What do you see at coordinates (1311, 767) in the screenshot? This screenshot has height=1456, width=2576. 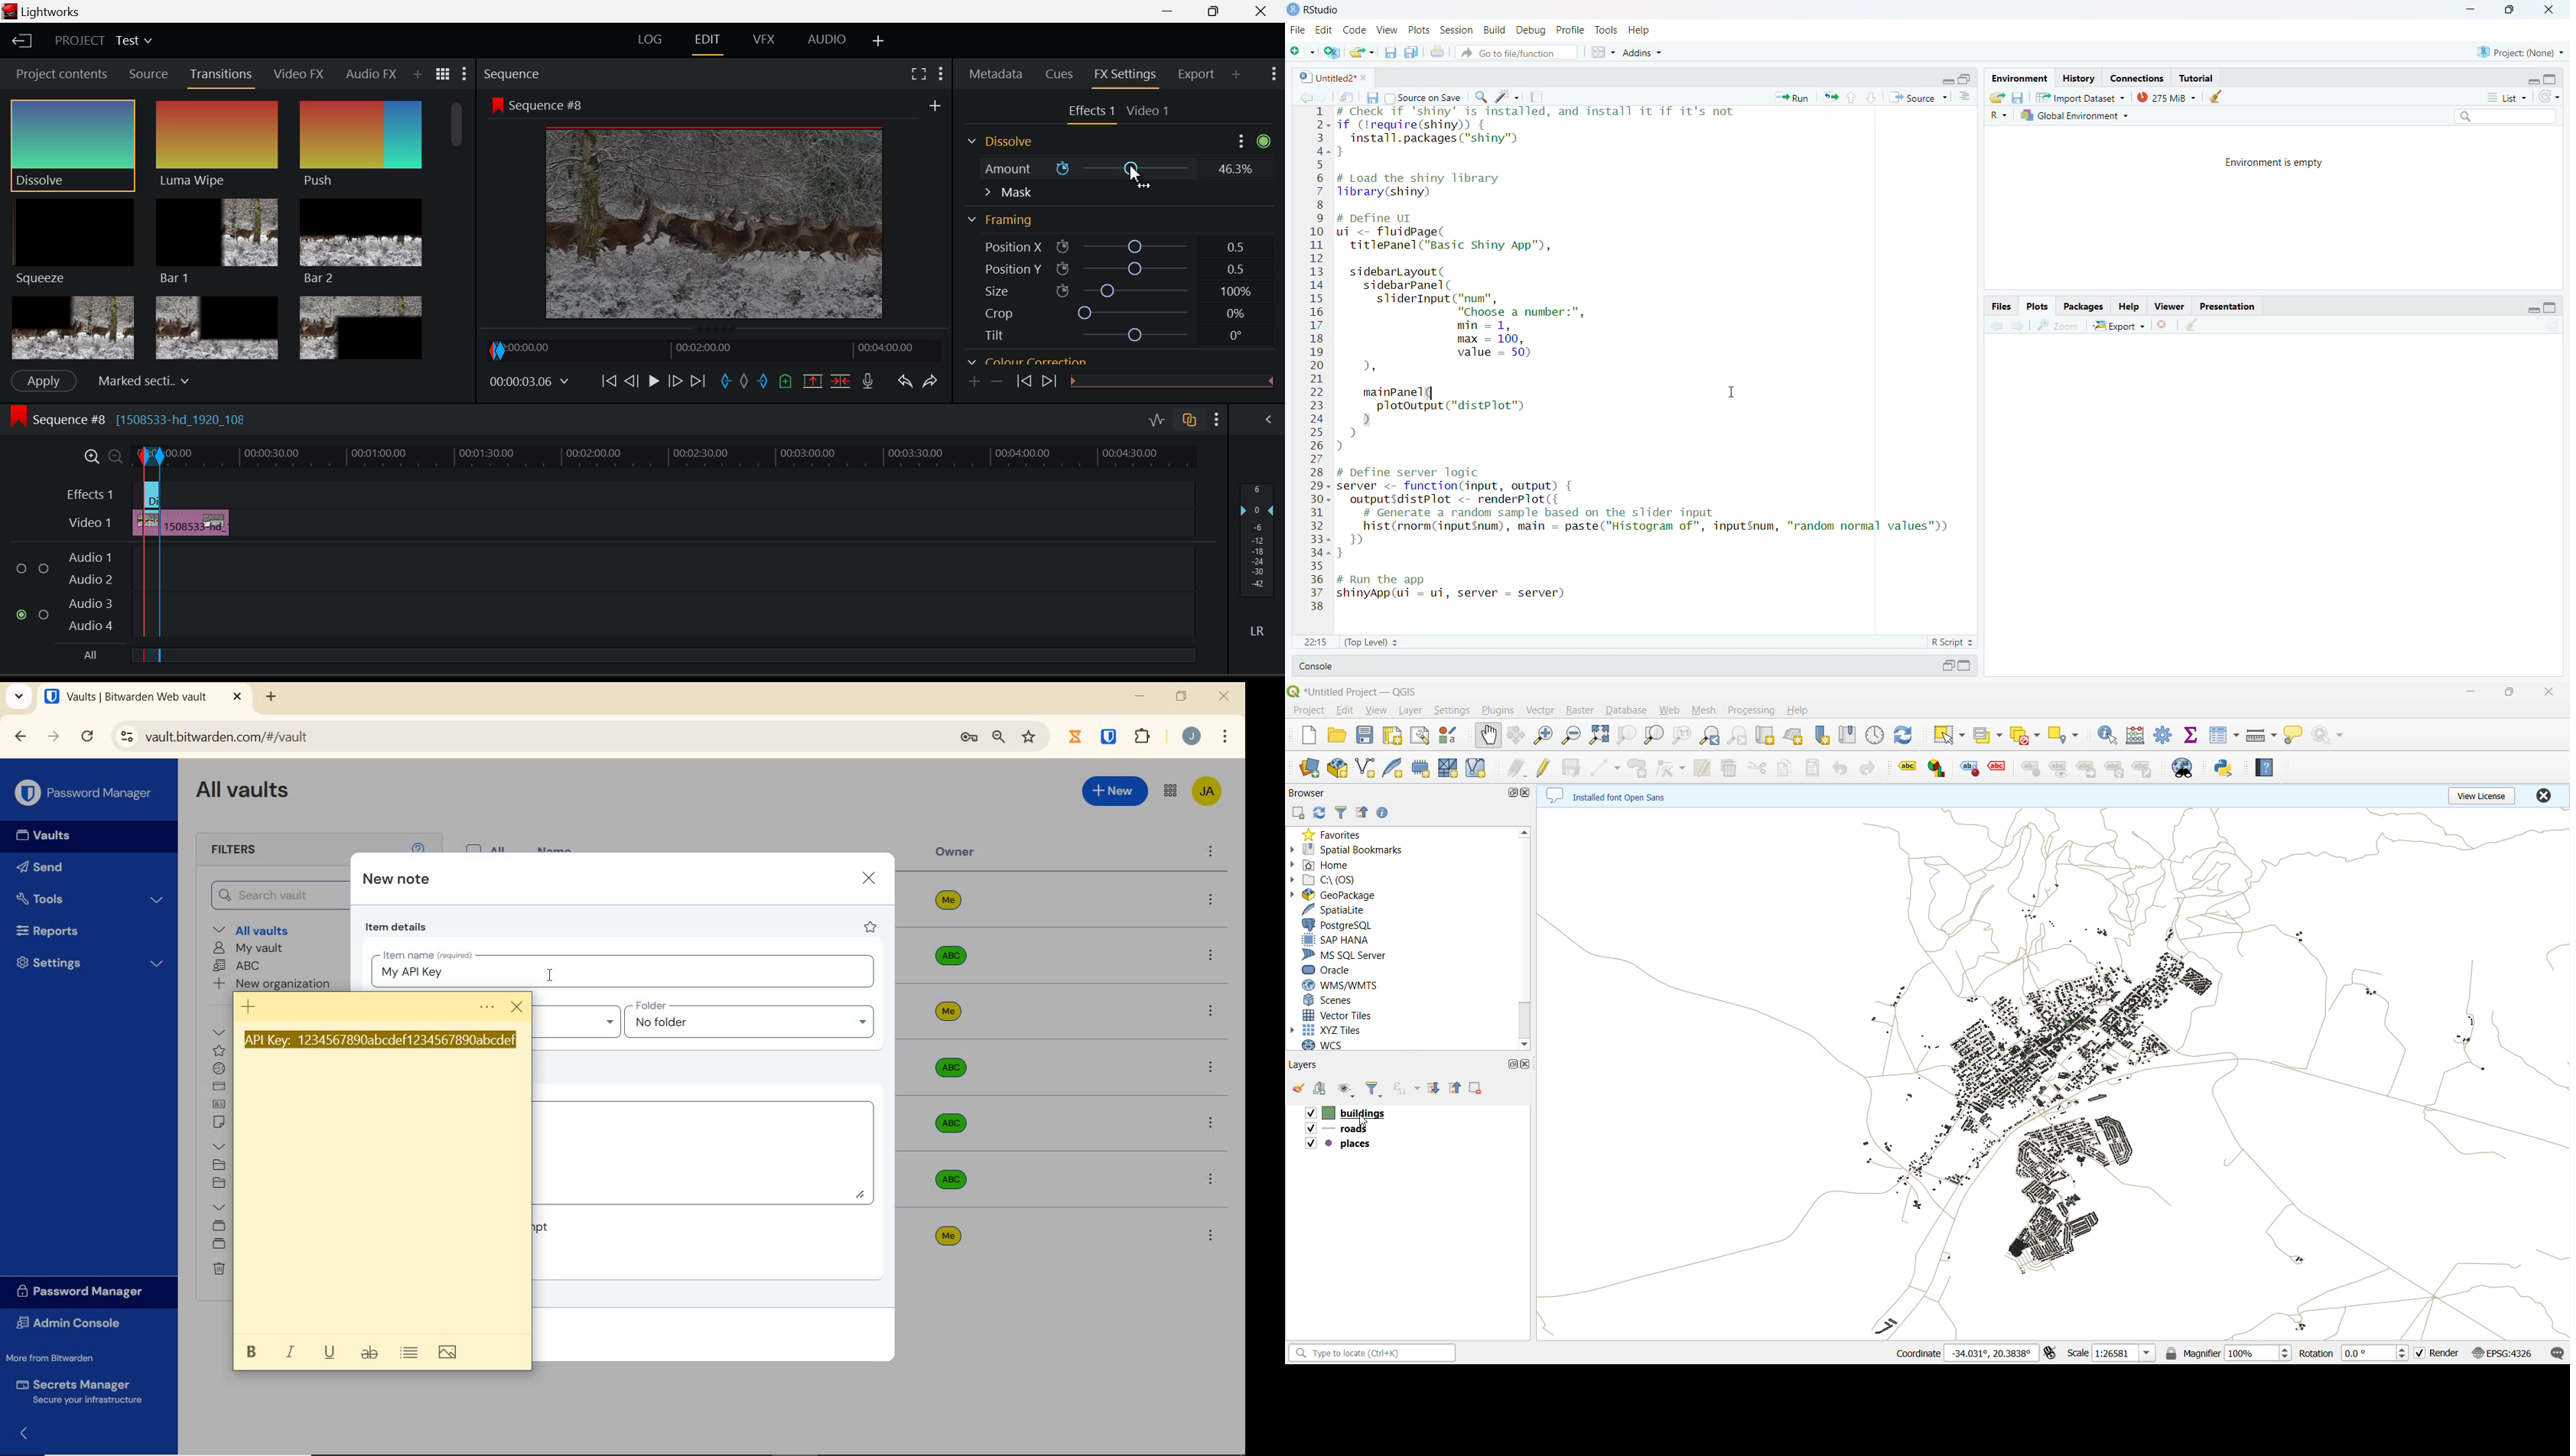 I see `open data source manager` at bounding box center [1311, 767].